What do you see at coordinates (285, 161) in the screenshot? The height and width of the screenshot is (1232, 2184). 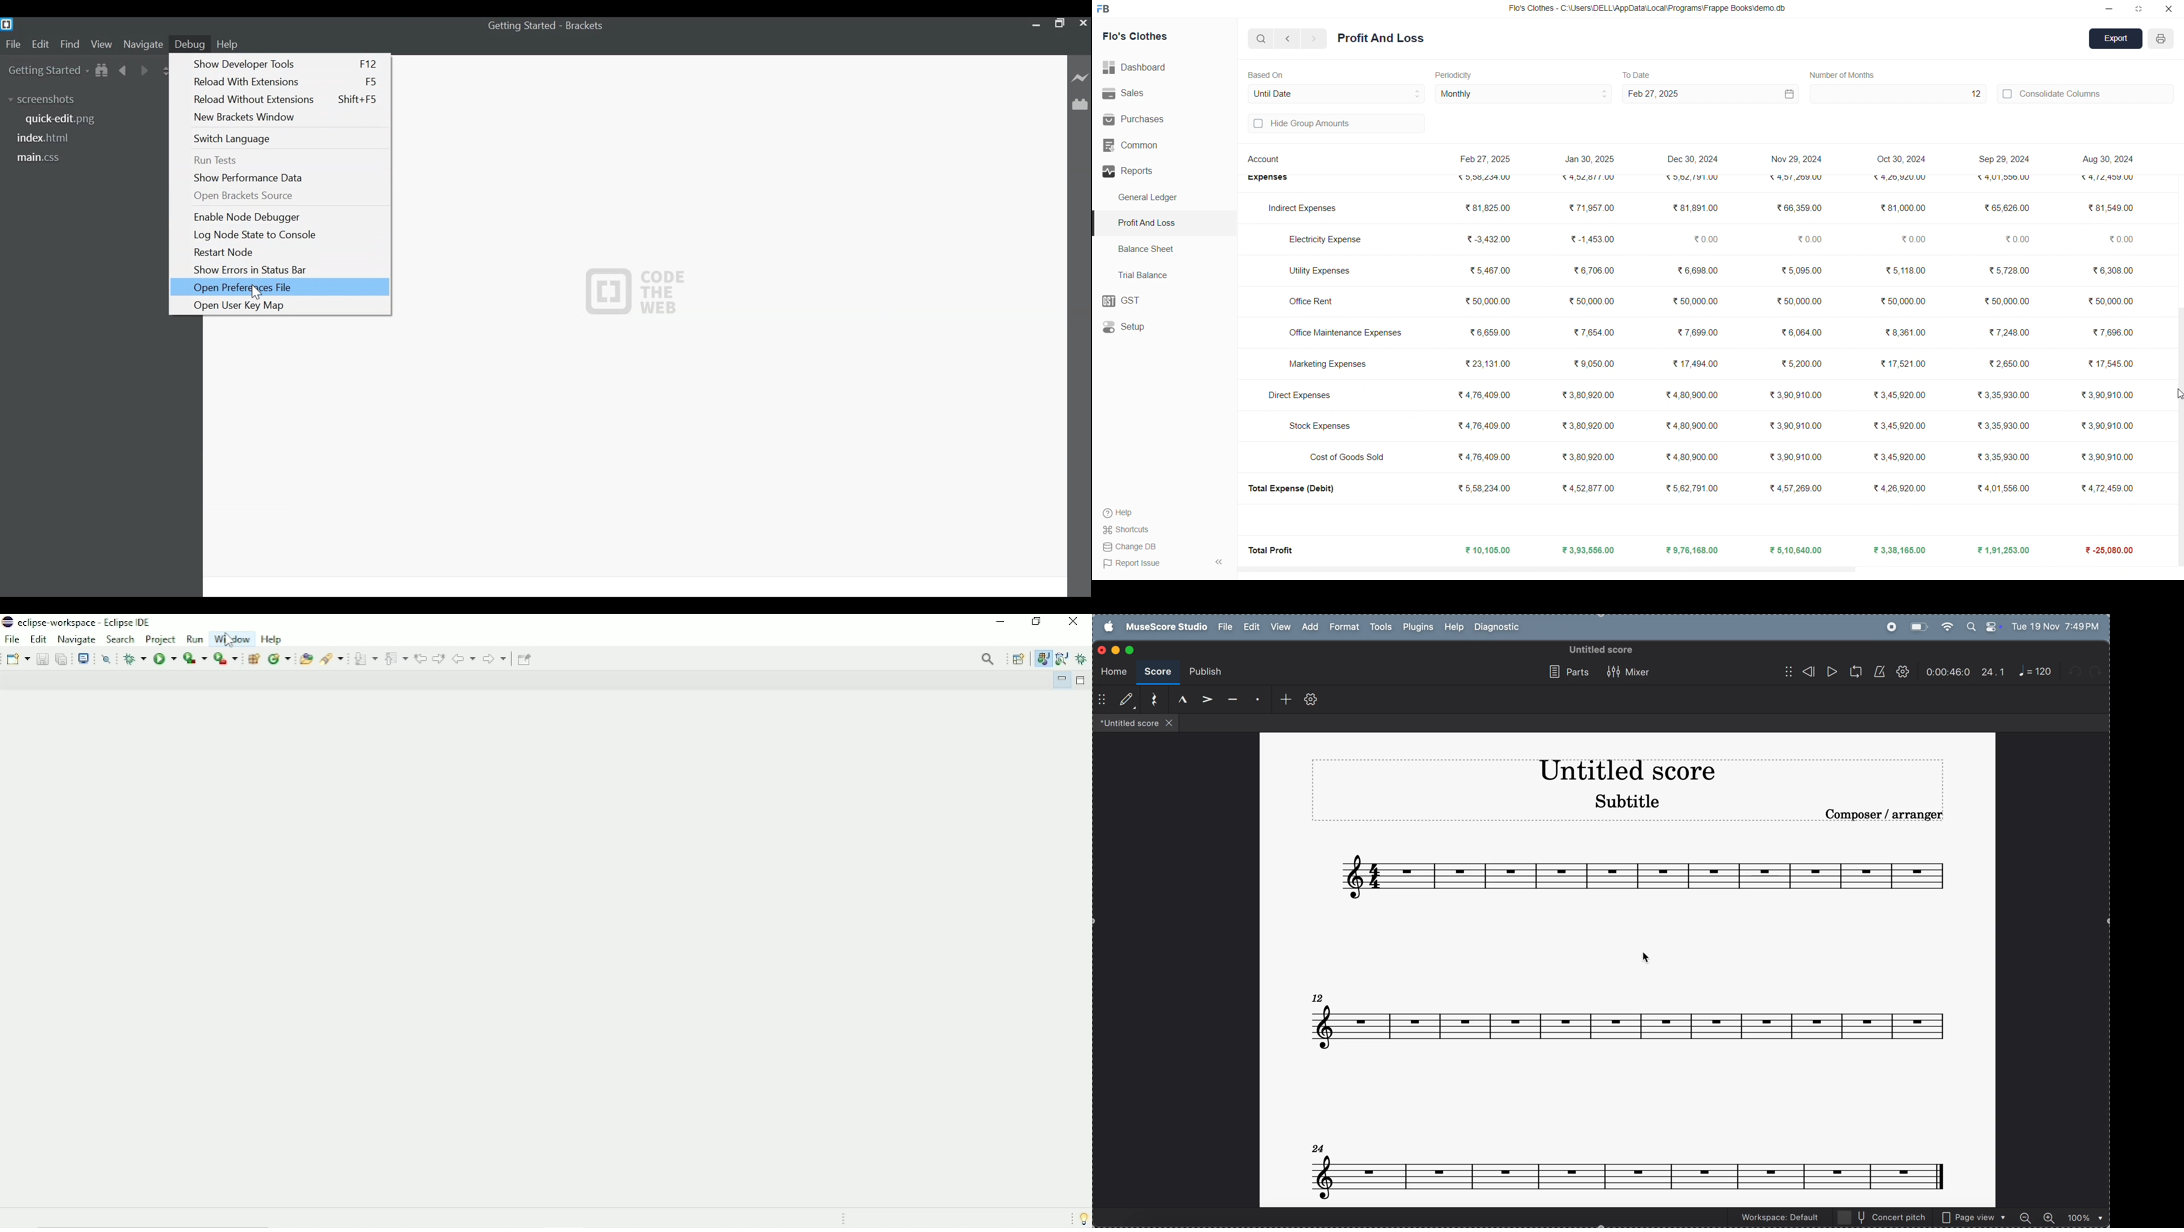 I see `Run Tests` at bounding box center [285, 161].